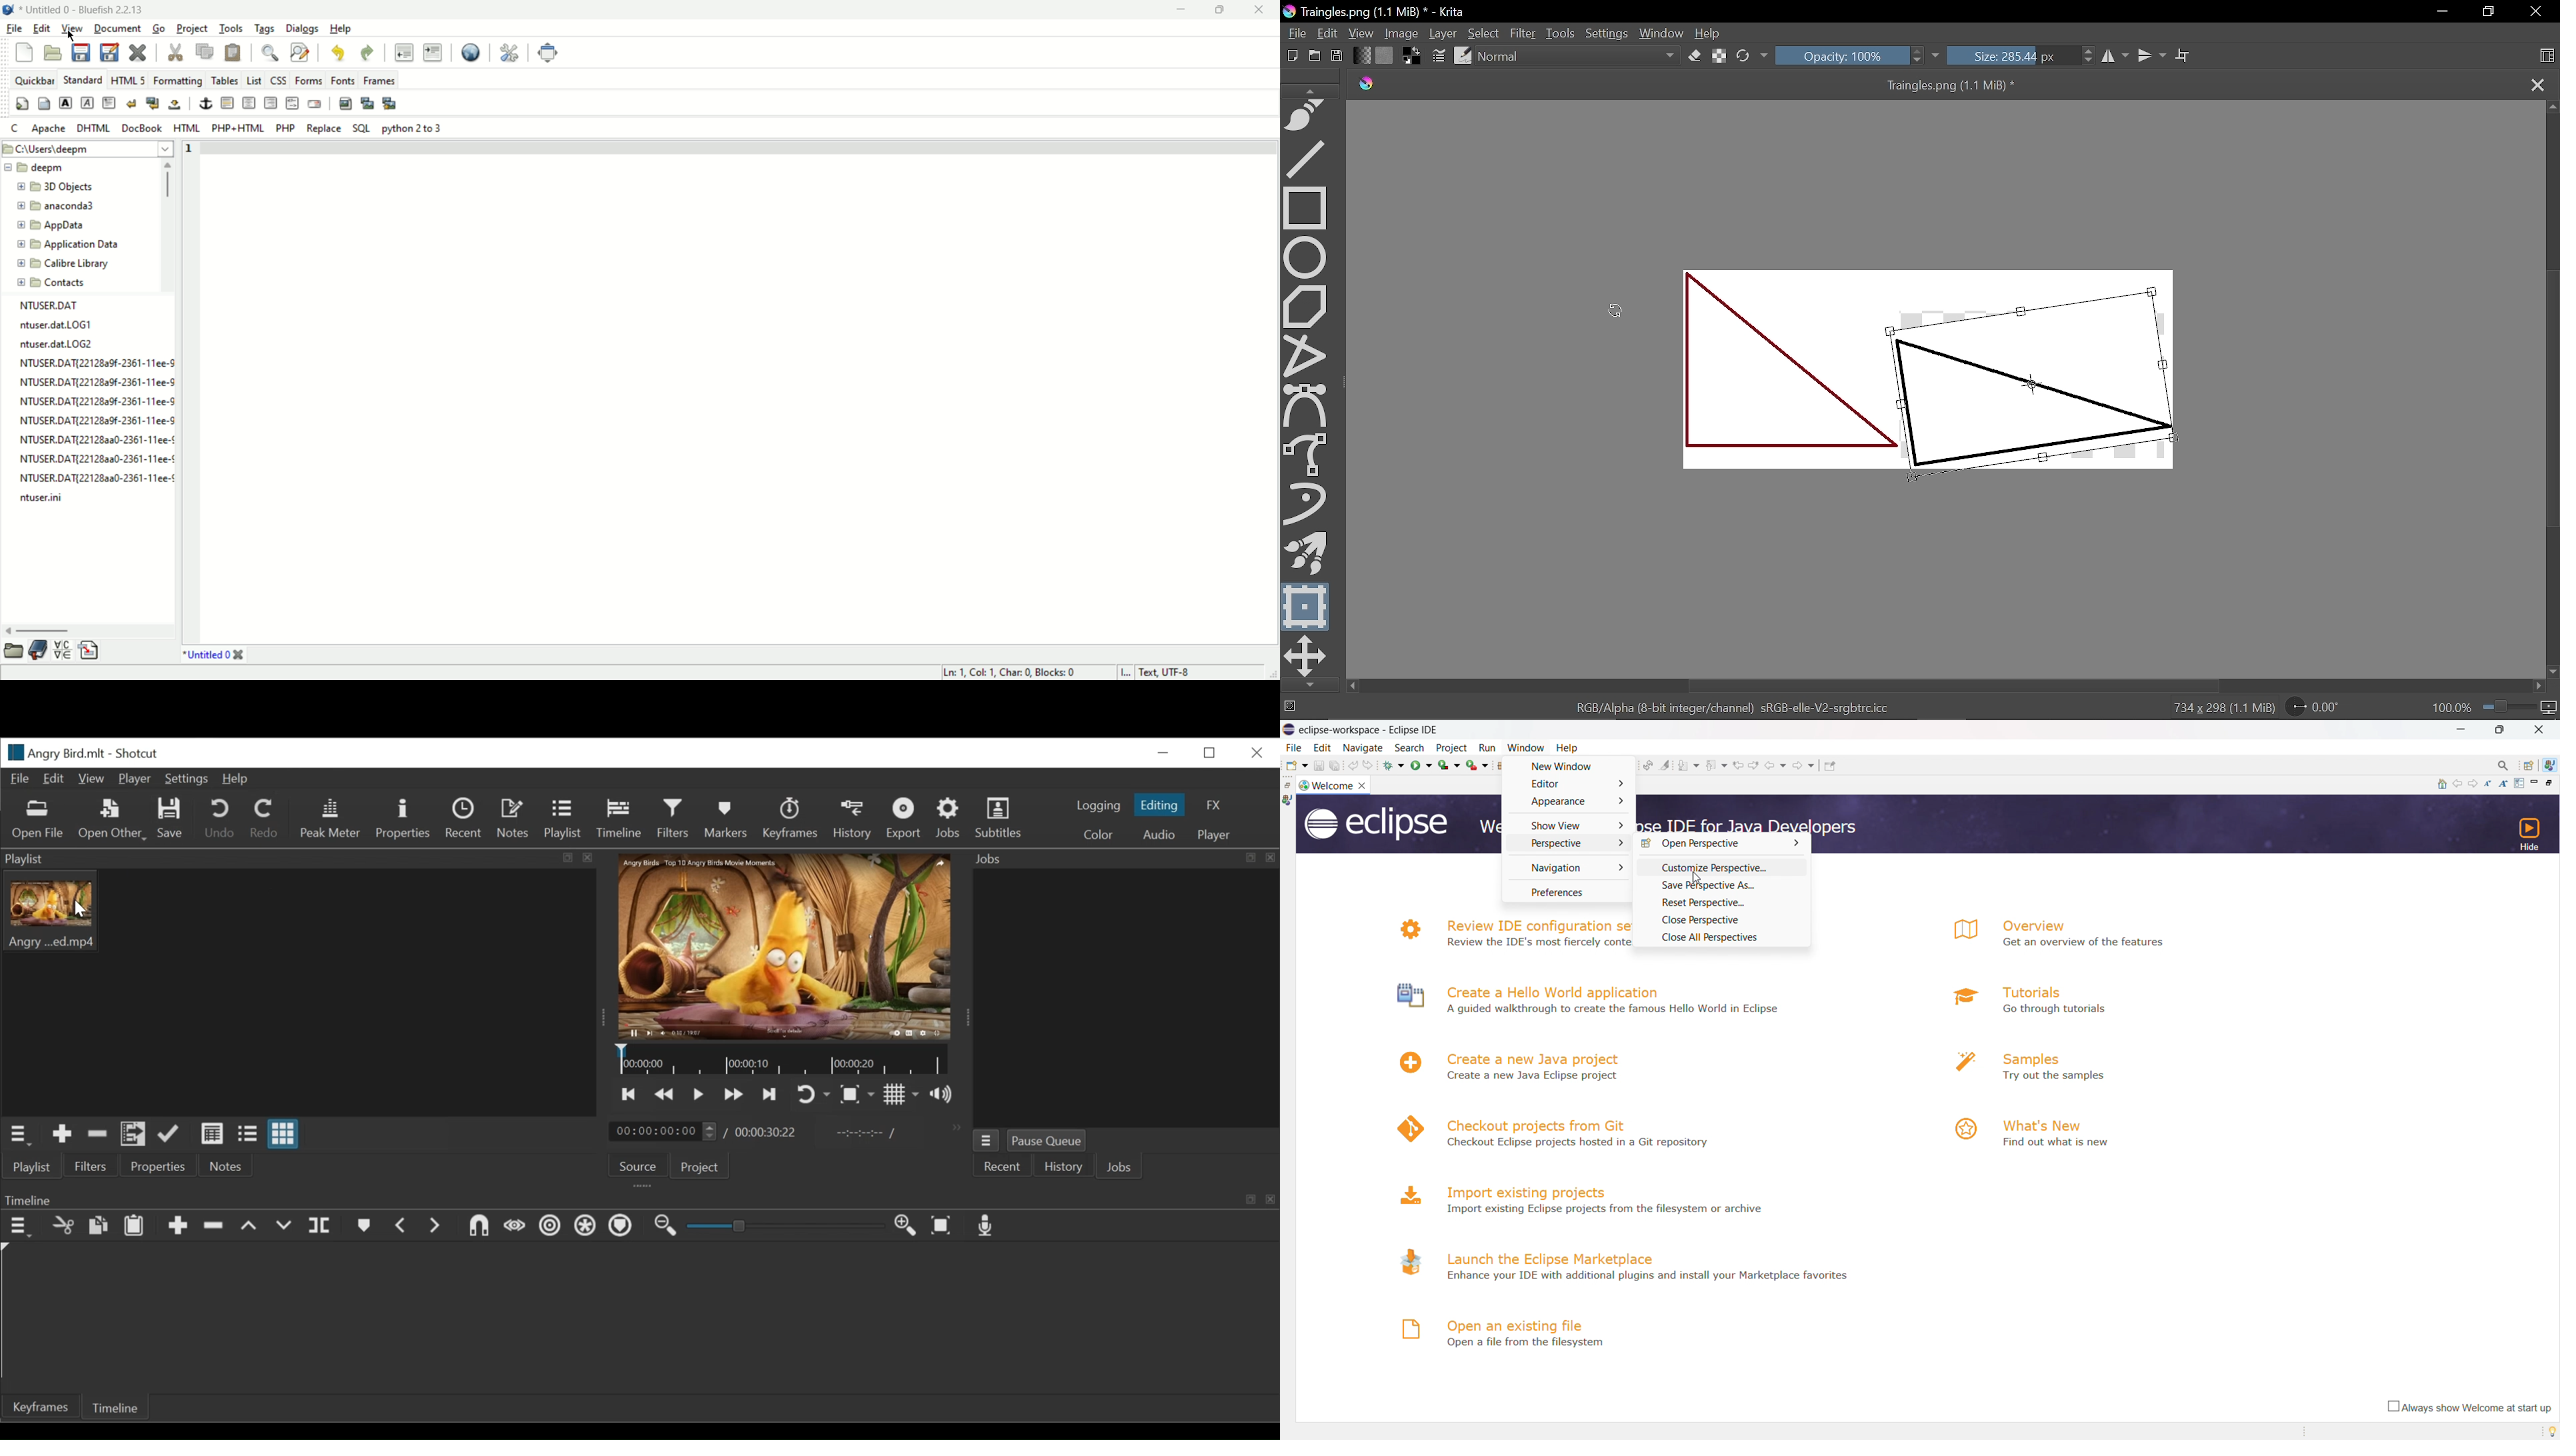 The height and width of the screenshot is (1456, 2576). I want to click on Move a layer, so click(1306, 656).